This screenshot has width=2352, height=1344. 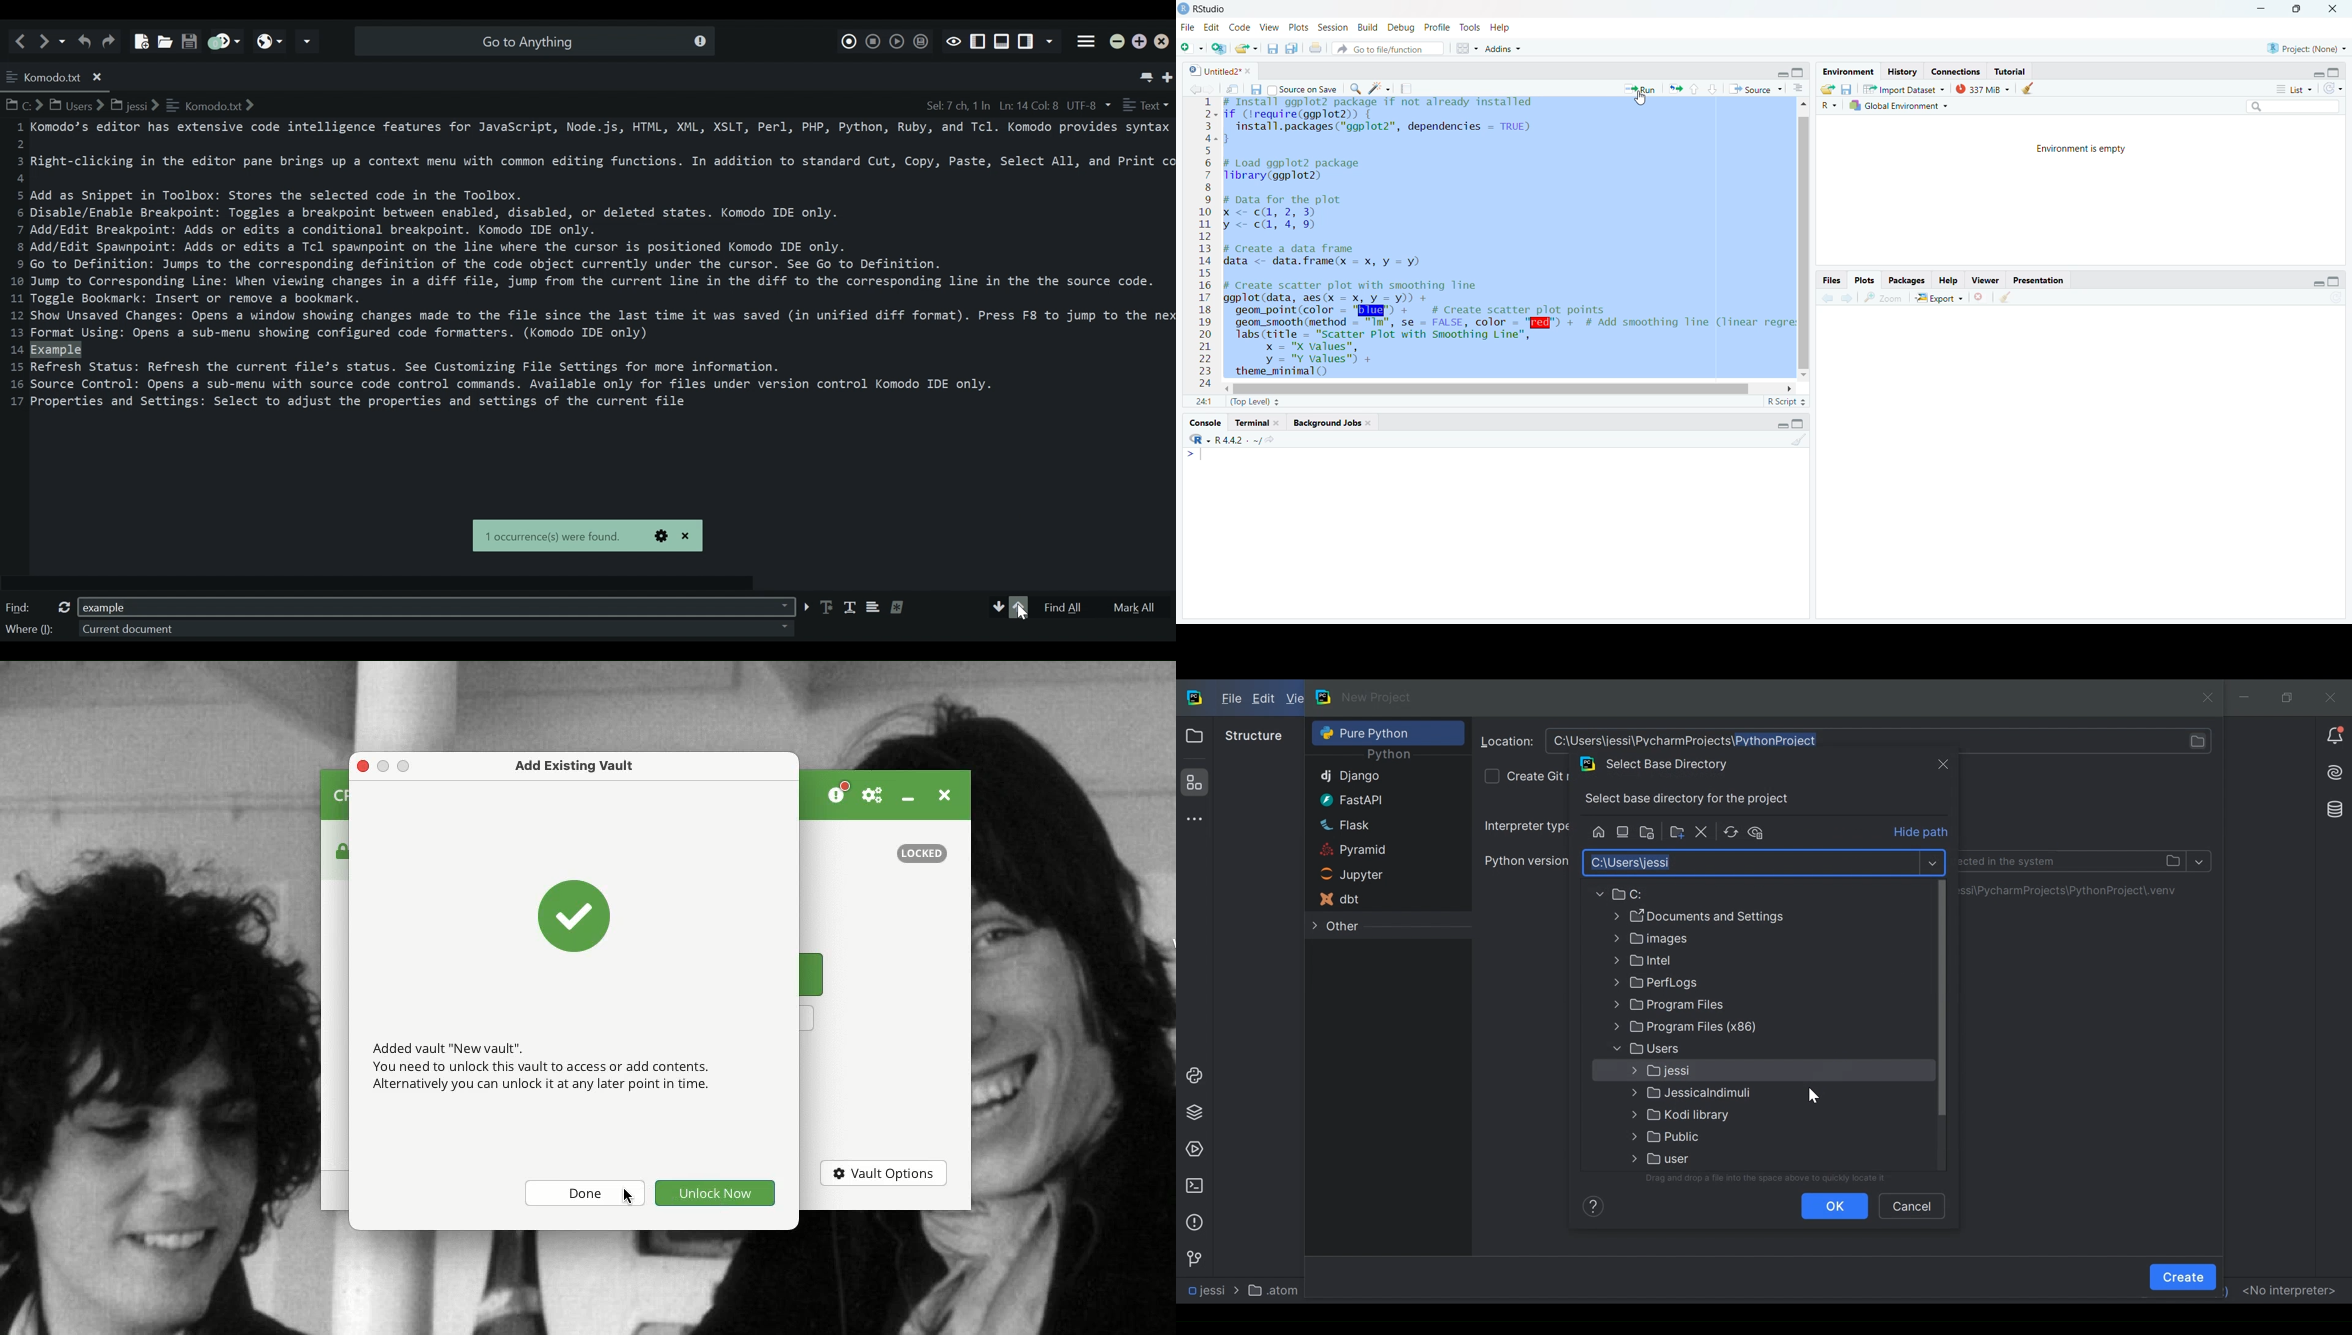 What do you see at coordinates (1941, 300) in the screenshot?
I see `Export ~` at bounding box center [1941, 300].